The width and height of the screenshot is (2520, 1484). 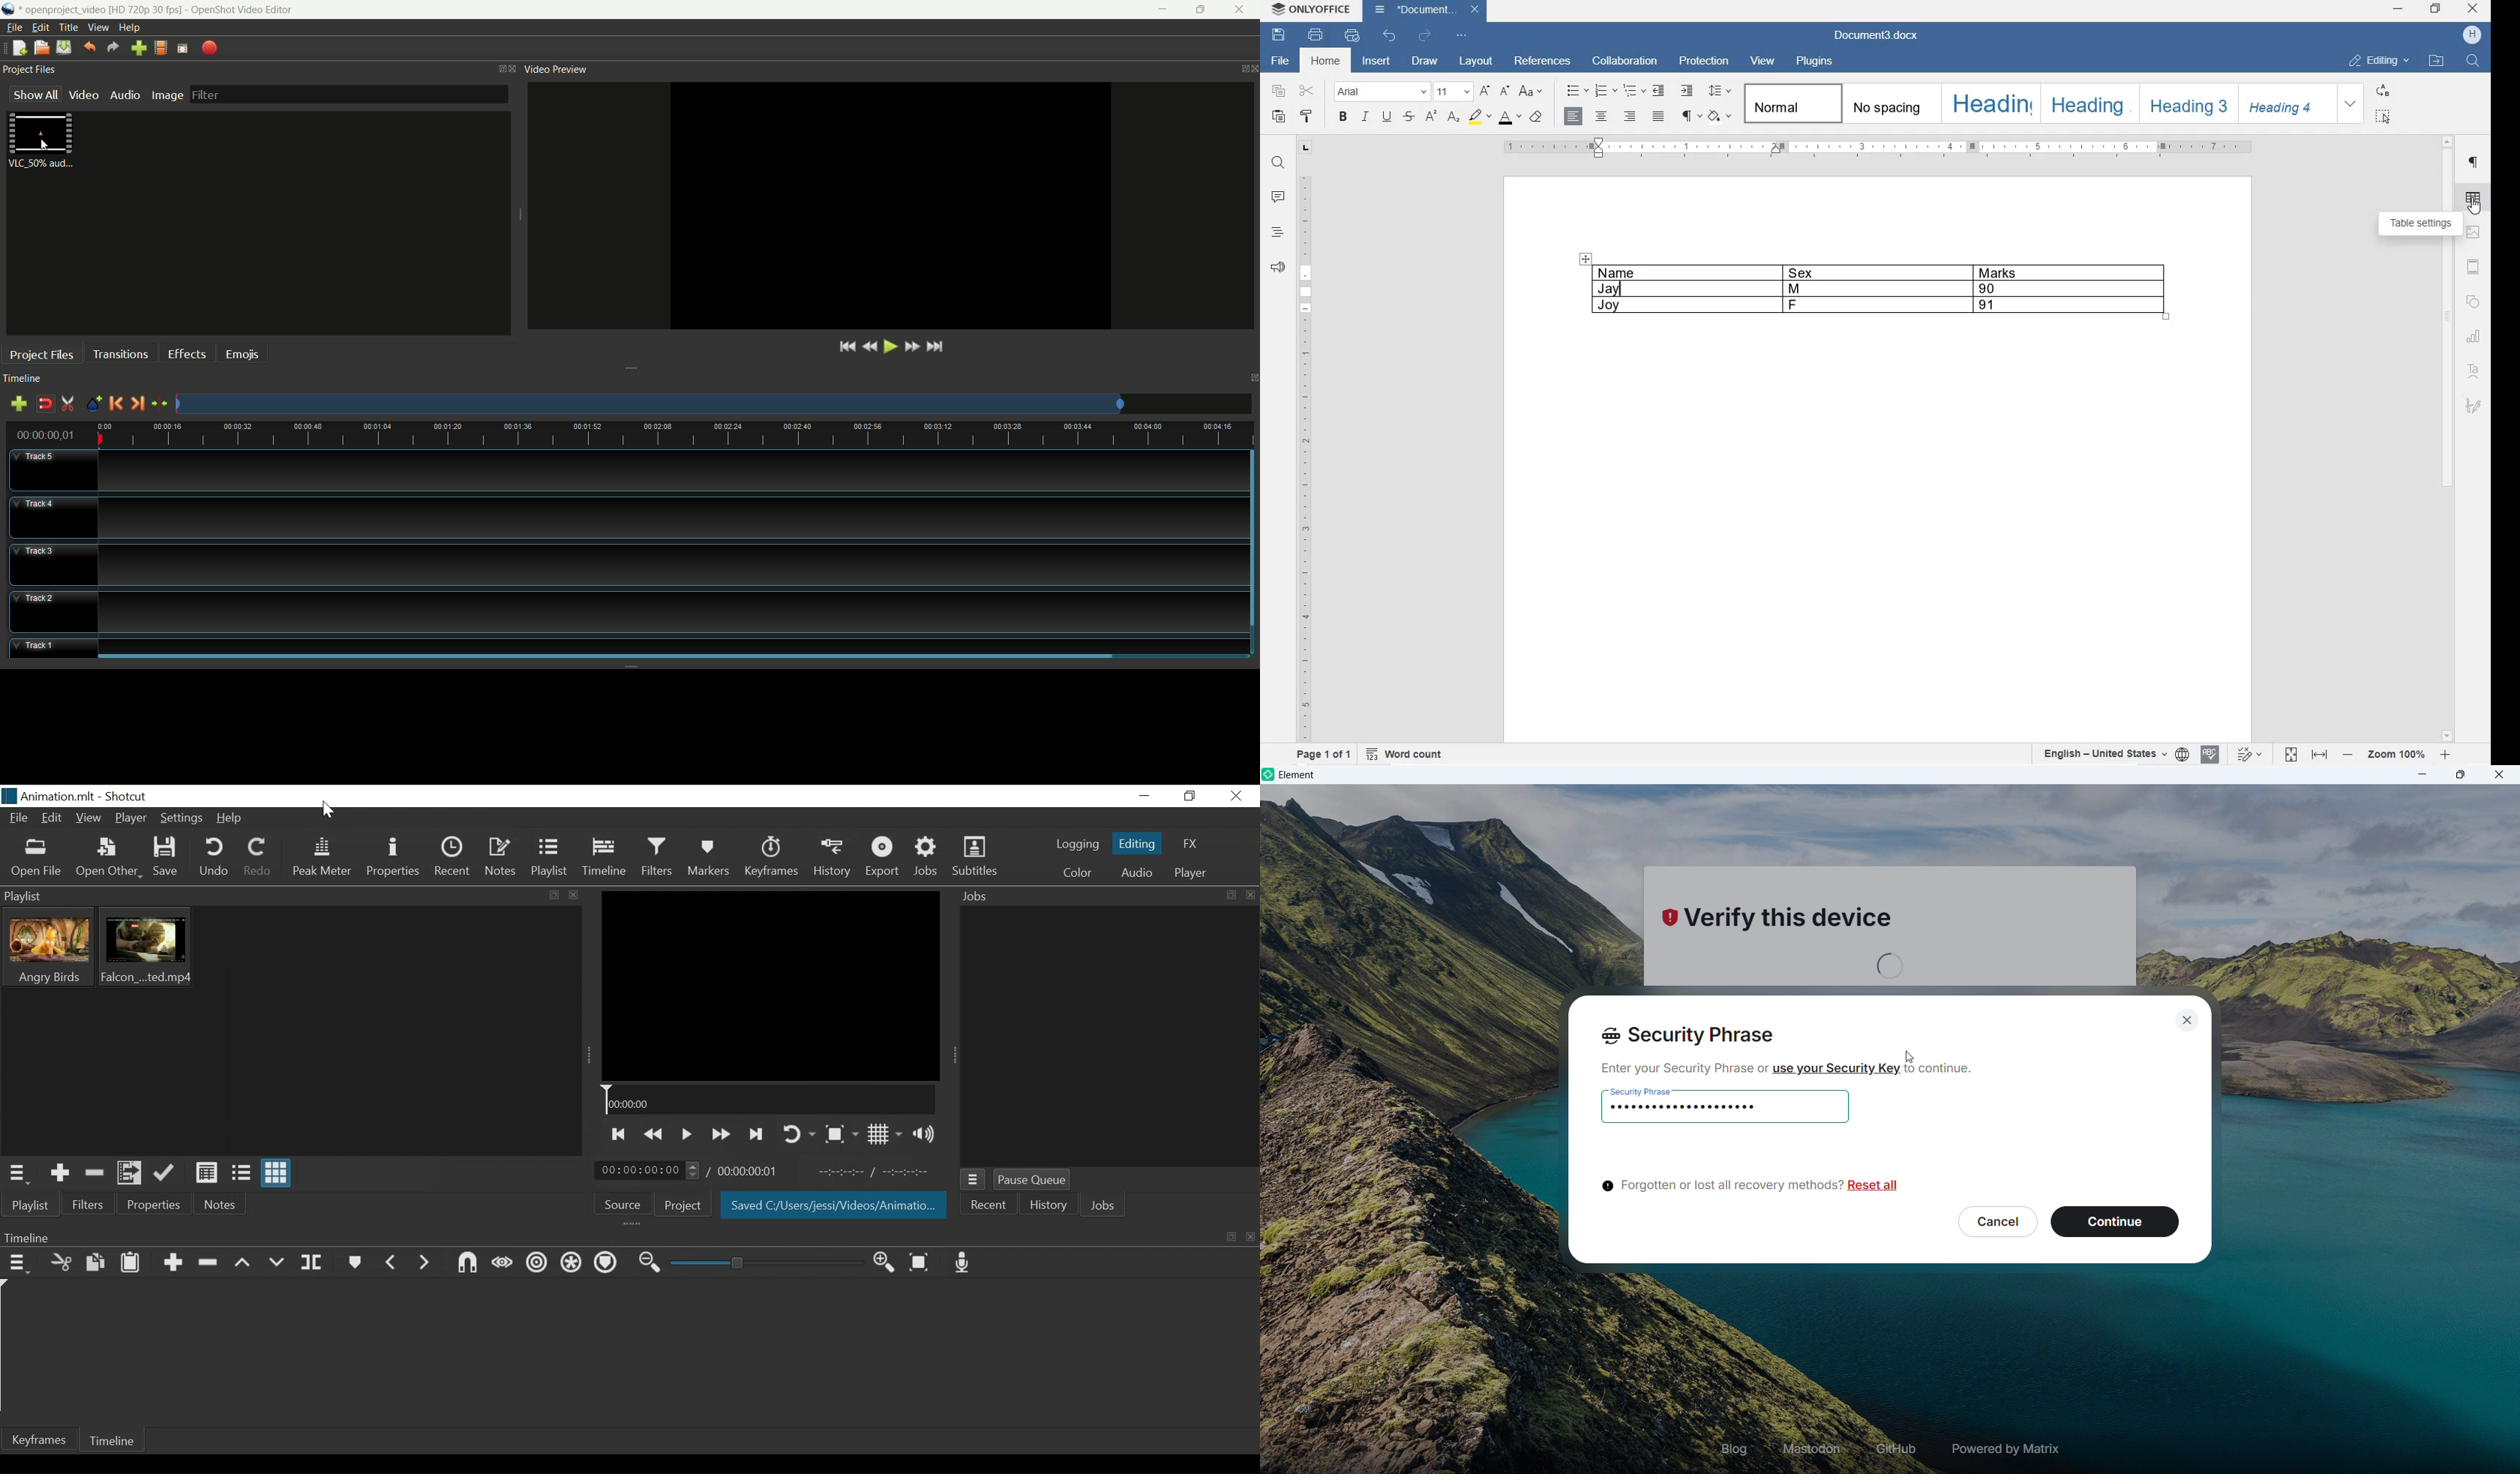 I want to click on Keyframes, so click(x=774, y=857).